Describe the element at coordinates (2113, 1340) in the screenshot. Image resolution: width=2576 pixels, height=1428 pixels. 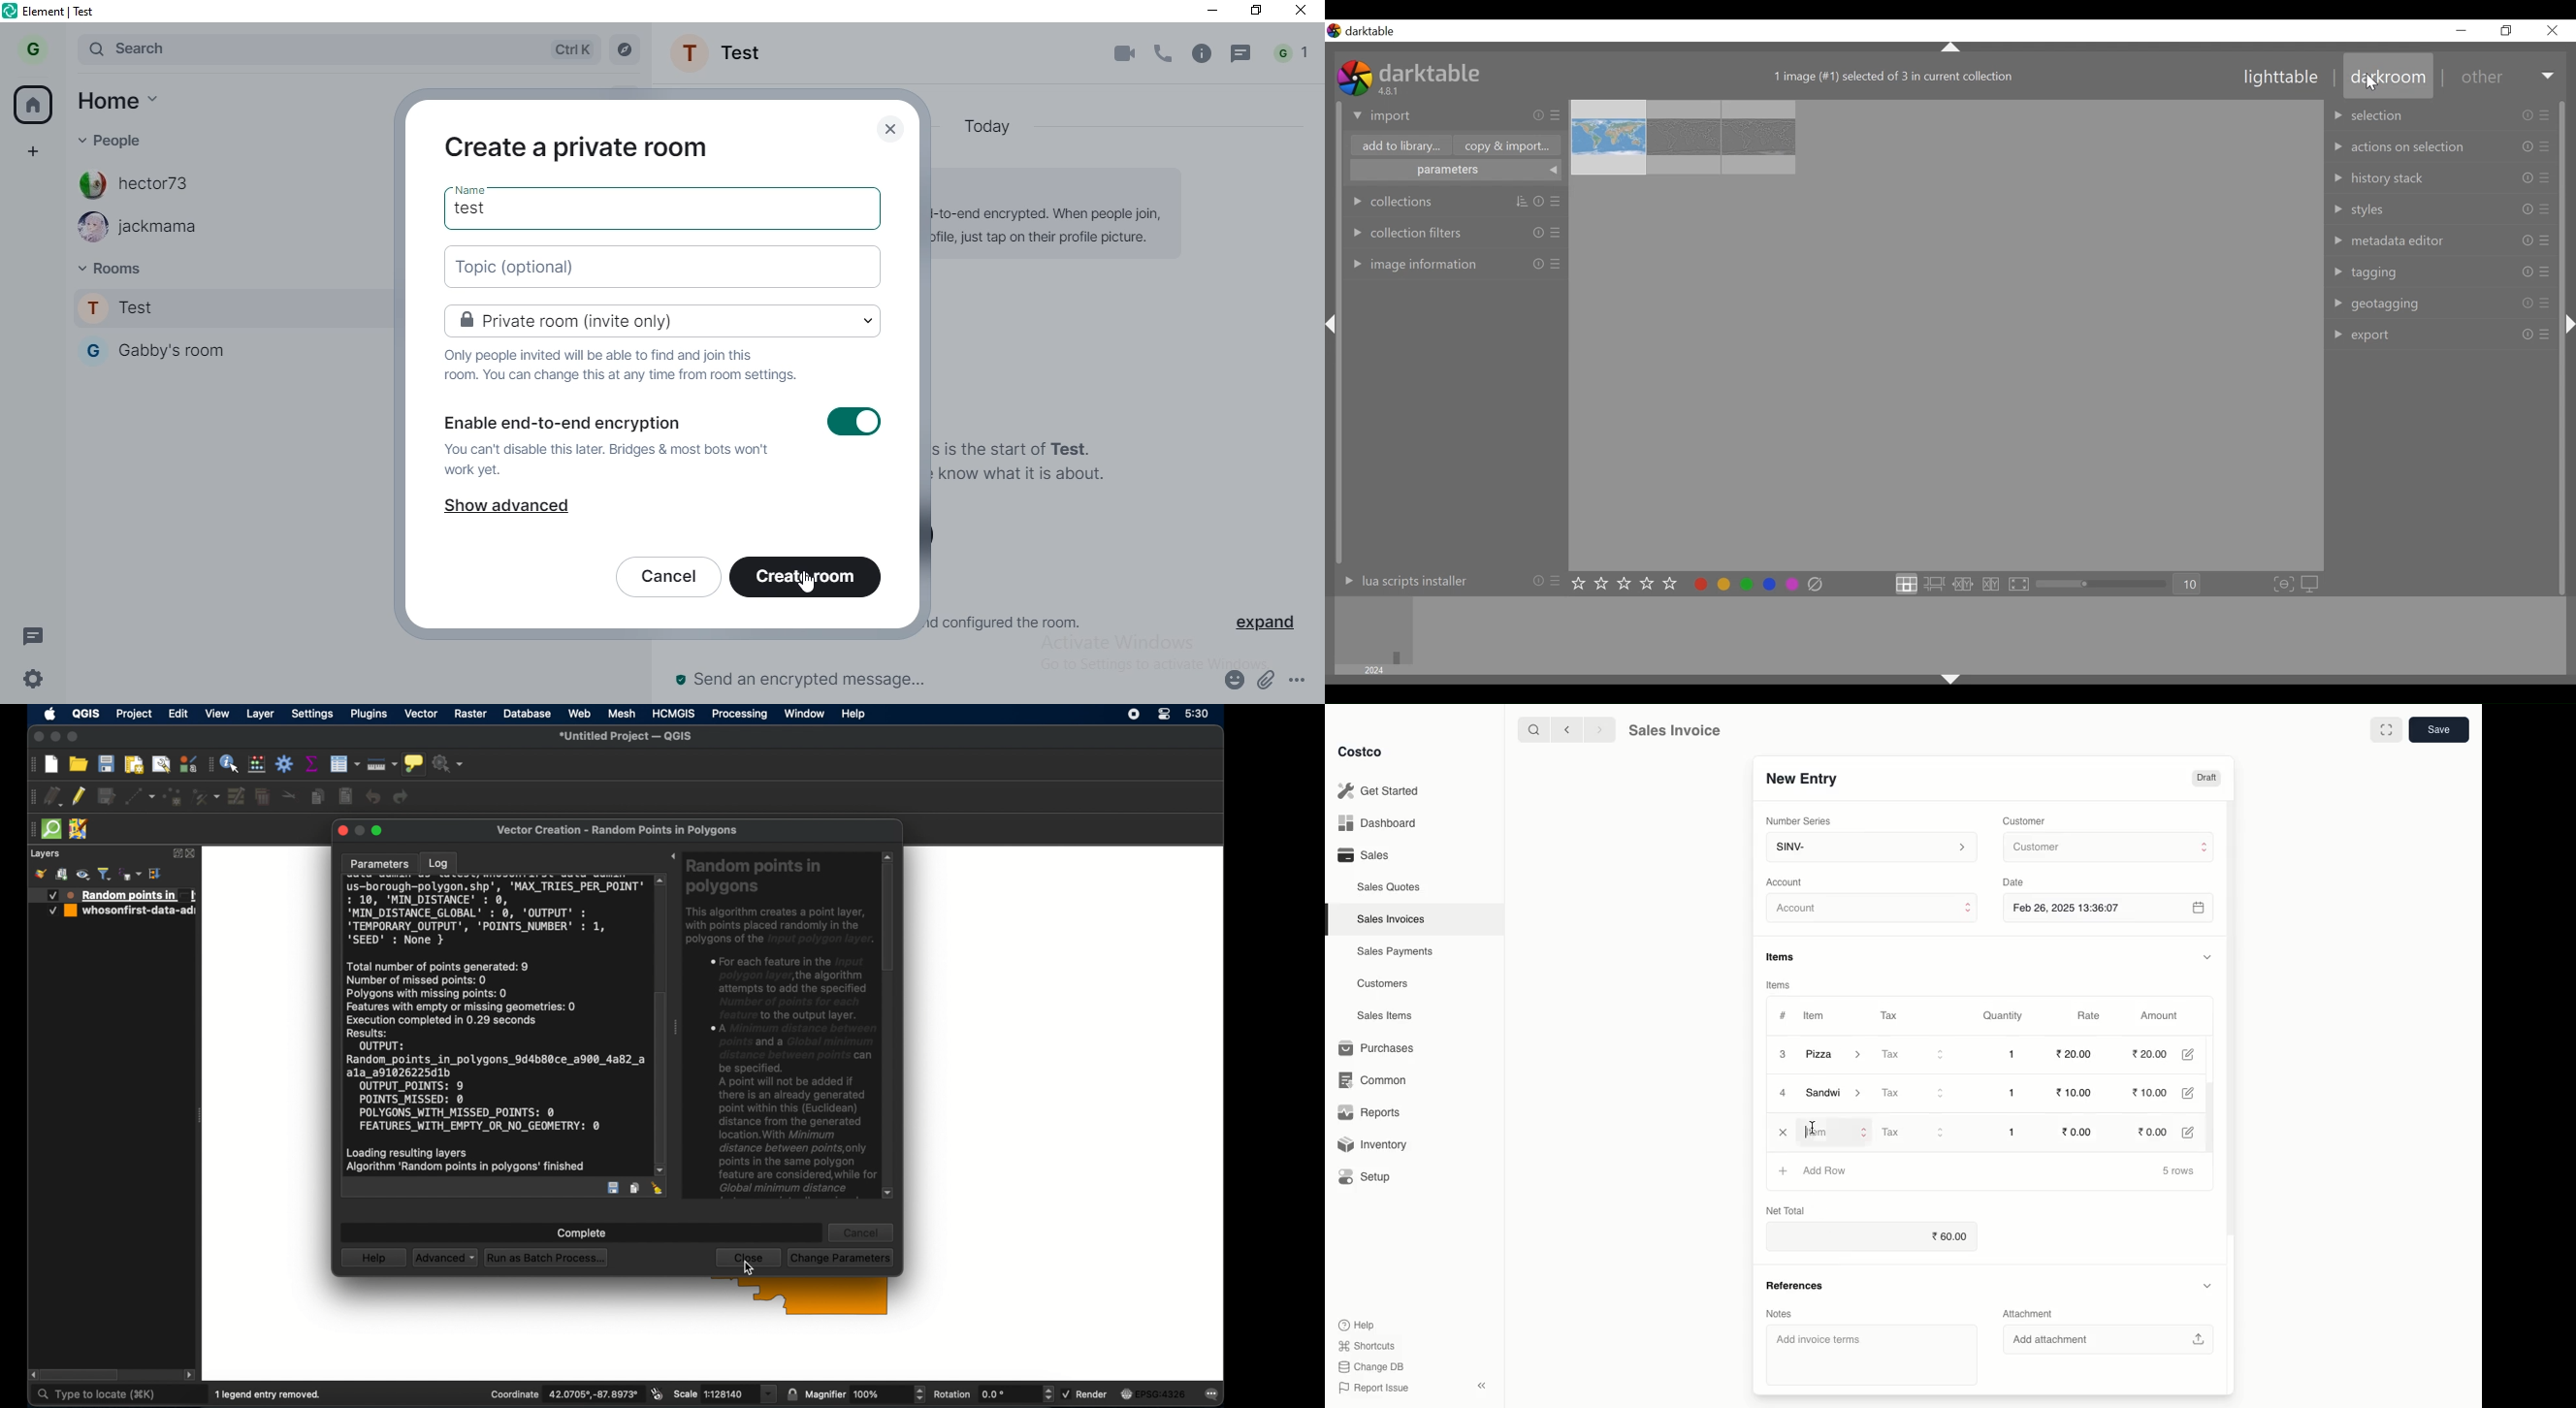
I see `‘Add attachment` at that location.